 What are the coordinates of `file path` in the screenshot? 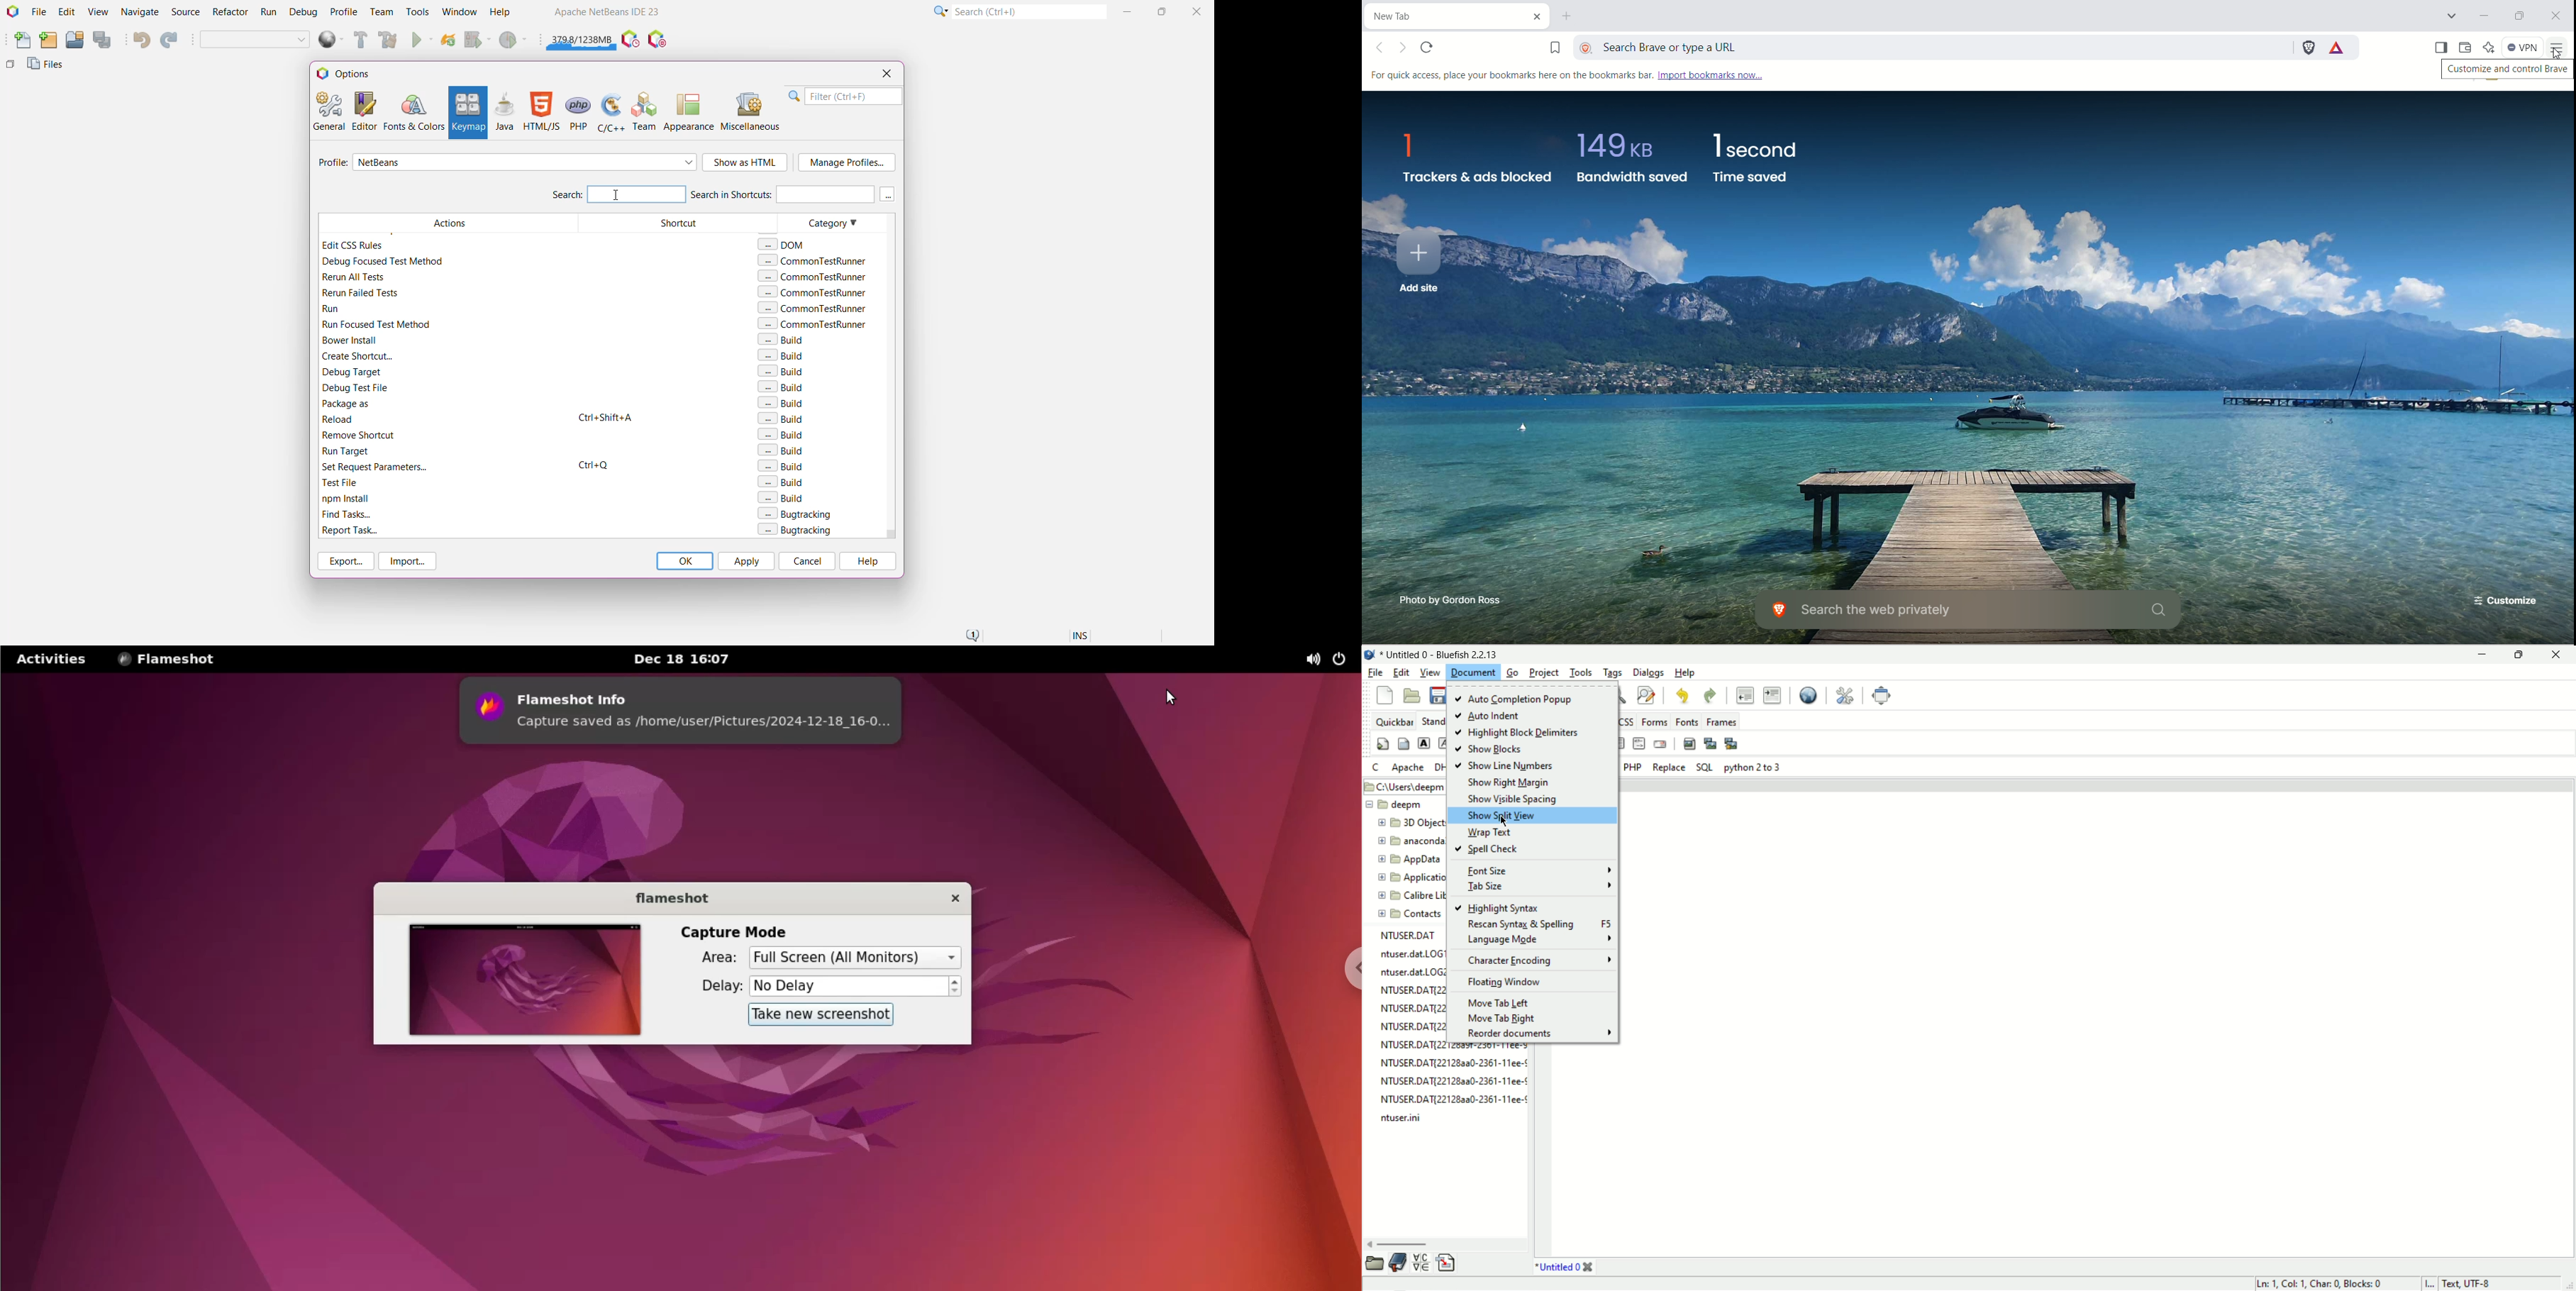 It's located at (1404, 787).